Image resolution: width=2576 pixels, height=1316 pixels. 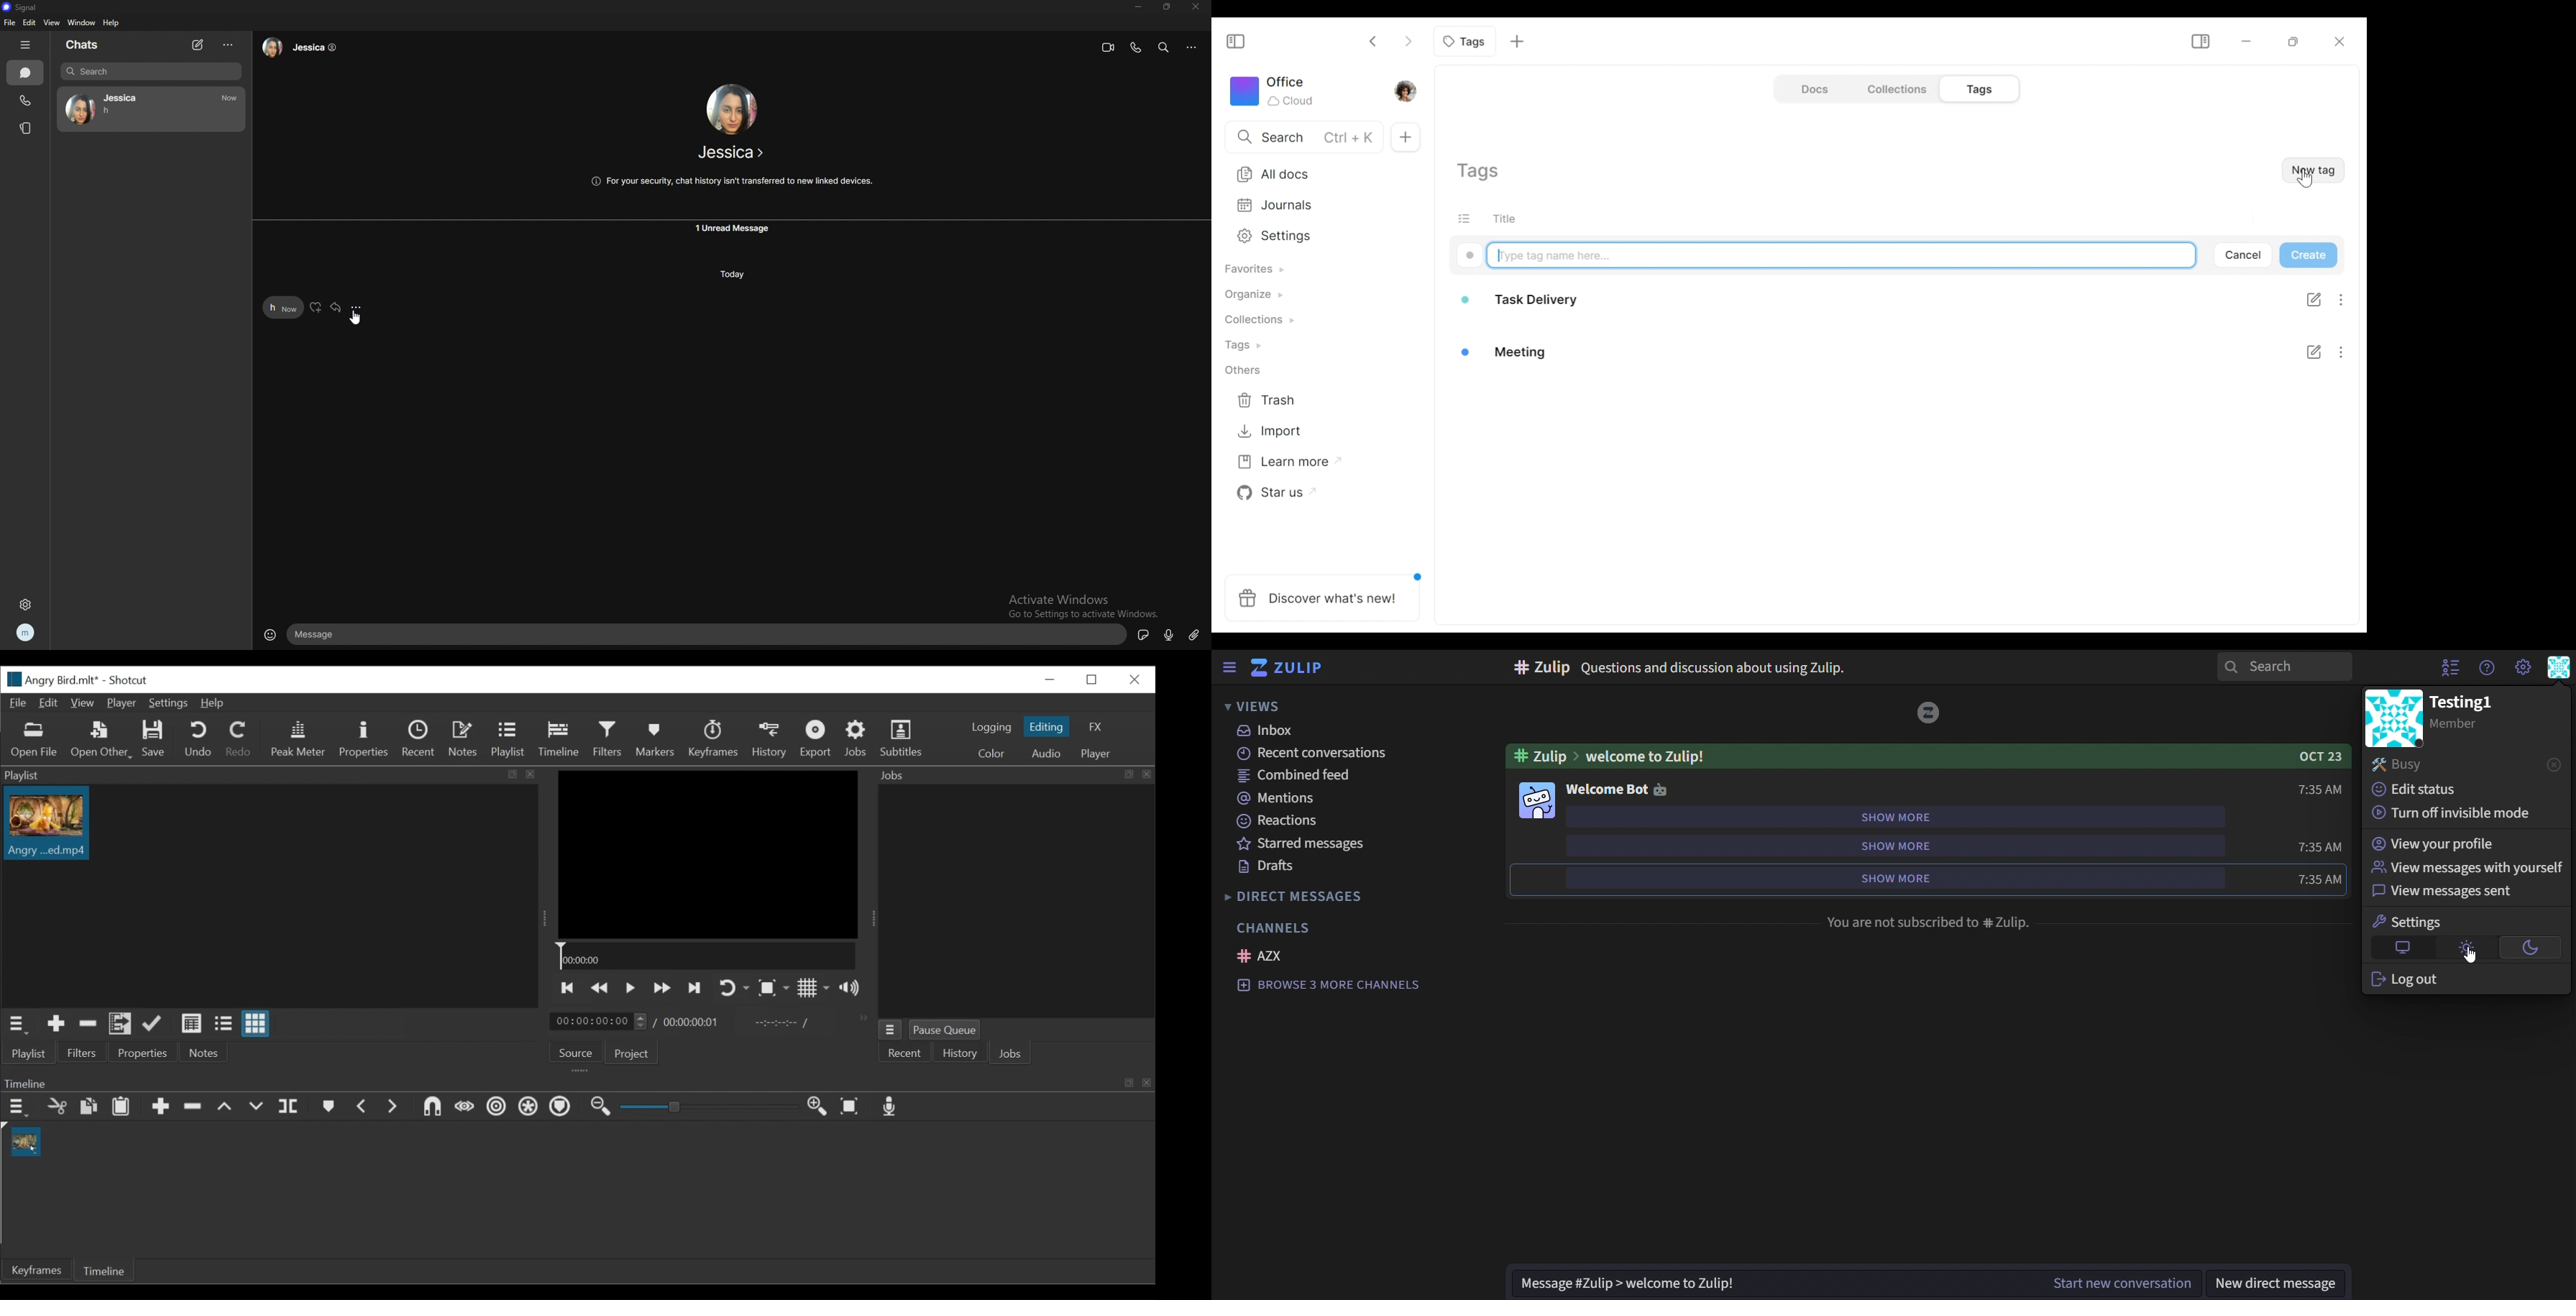 What do you see at coordinates (1518, 42) in the screenshot?
I see `Add new` at bounding box center [1518, 42].